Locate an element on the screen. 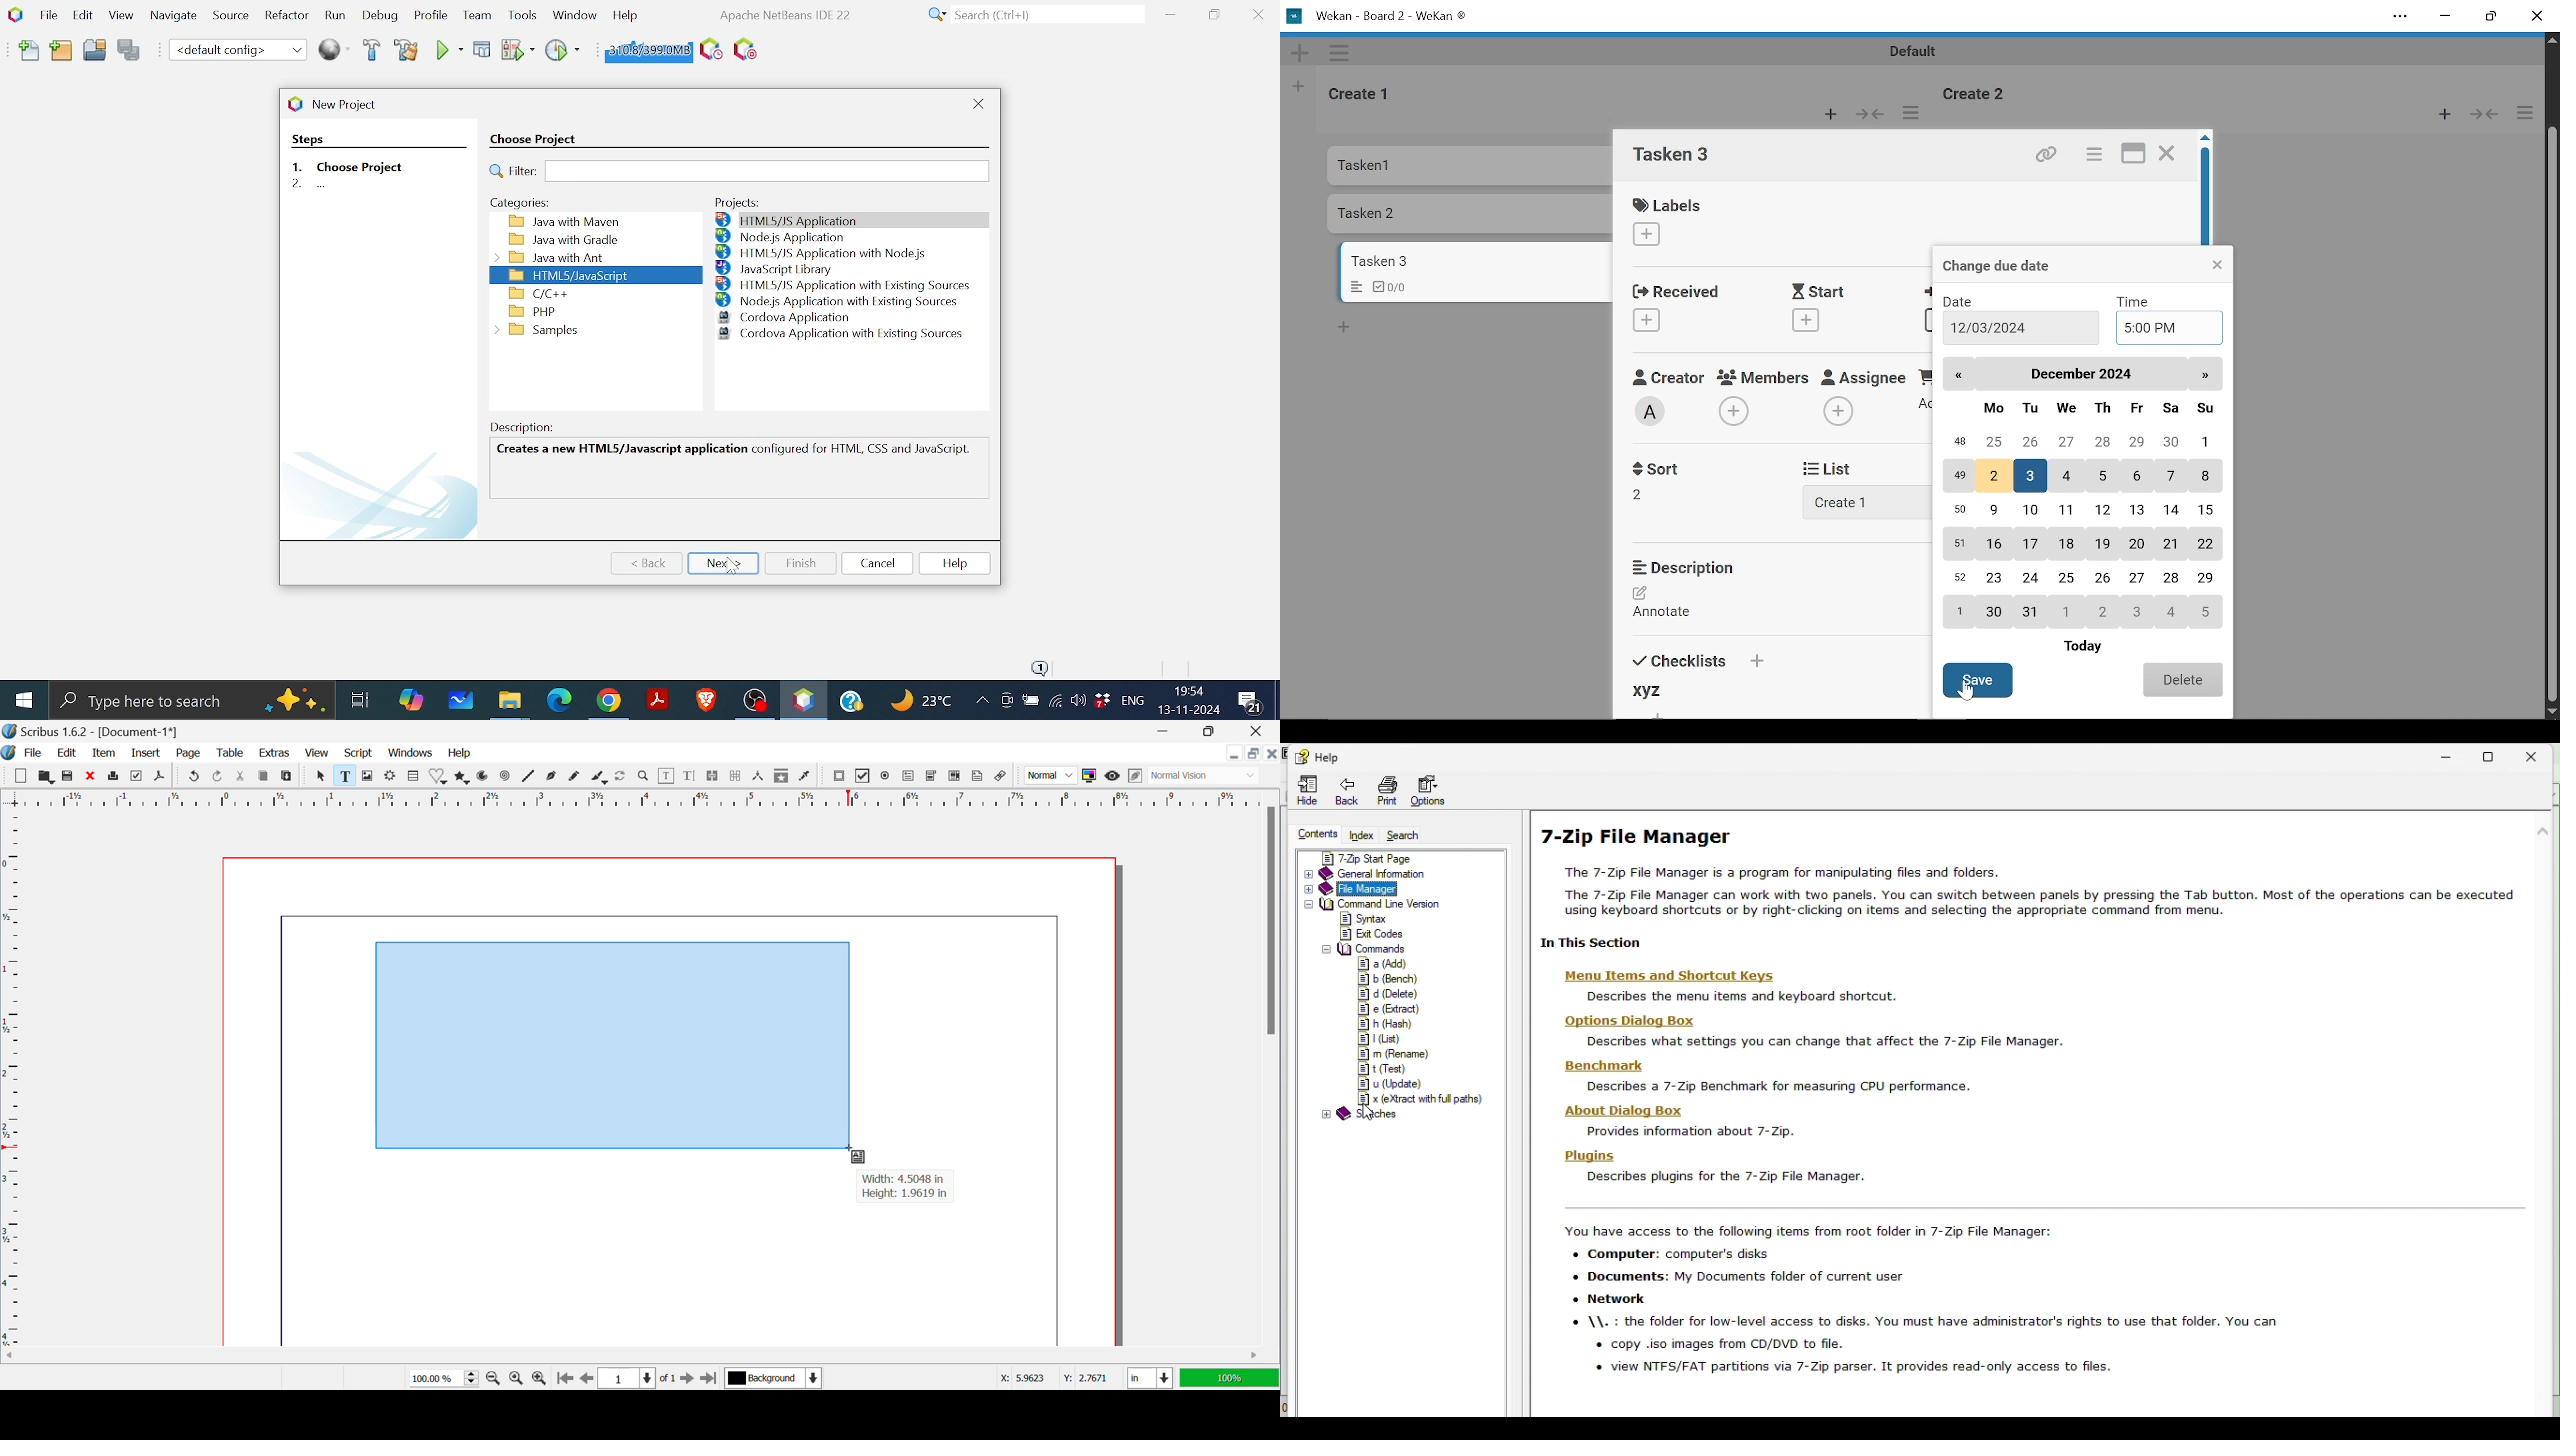 This screenshot has height=1456, width=2576. Calender is located at coordinates (2081, 511).